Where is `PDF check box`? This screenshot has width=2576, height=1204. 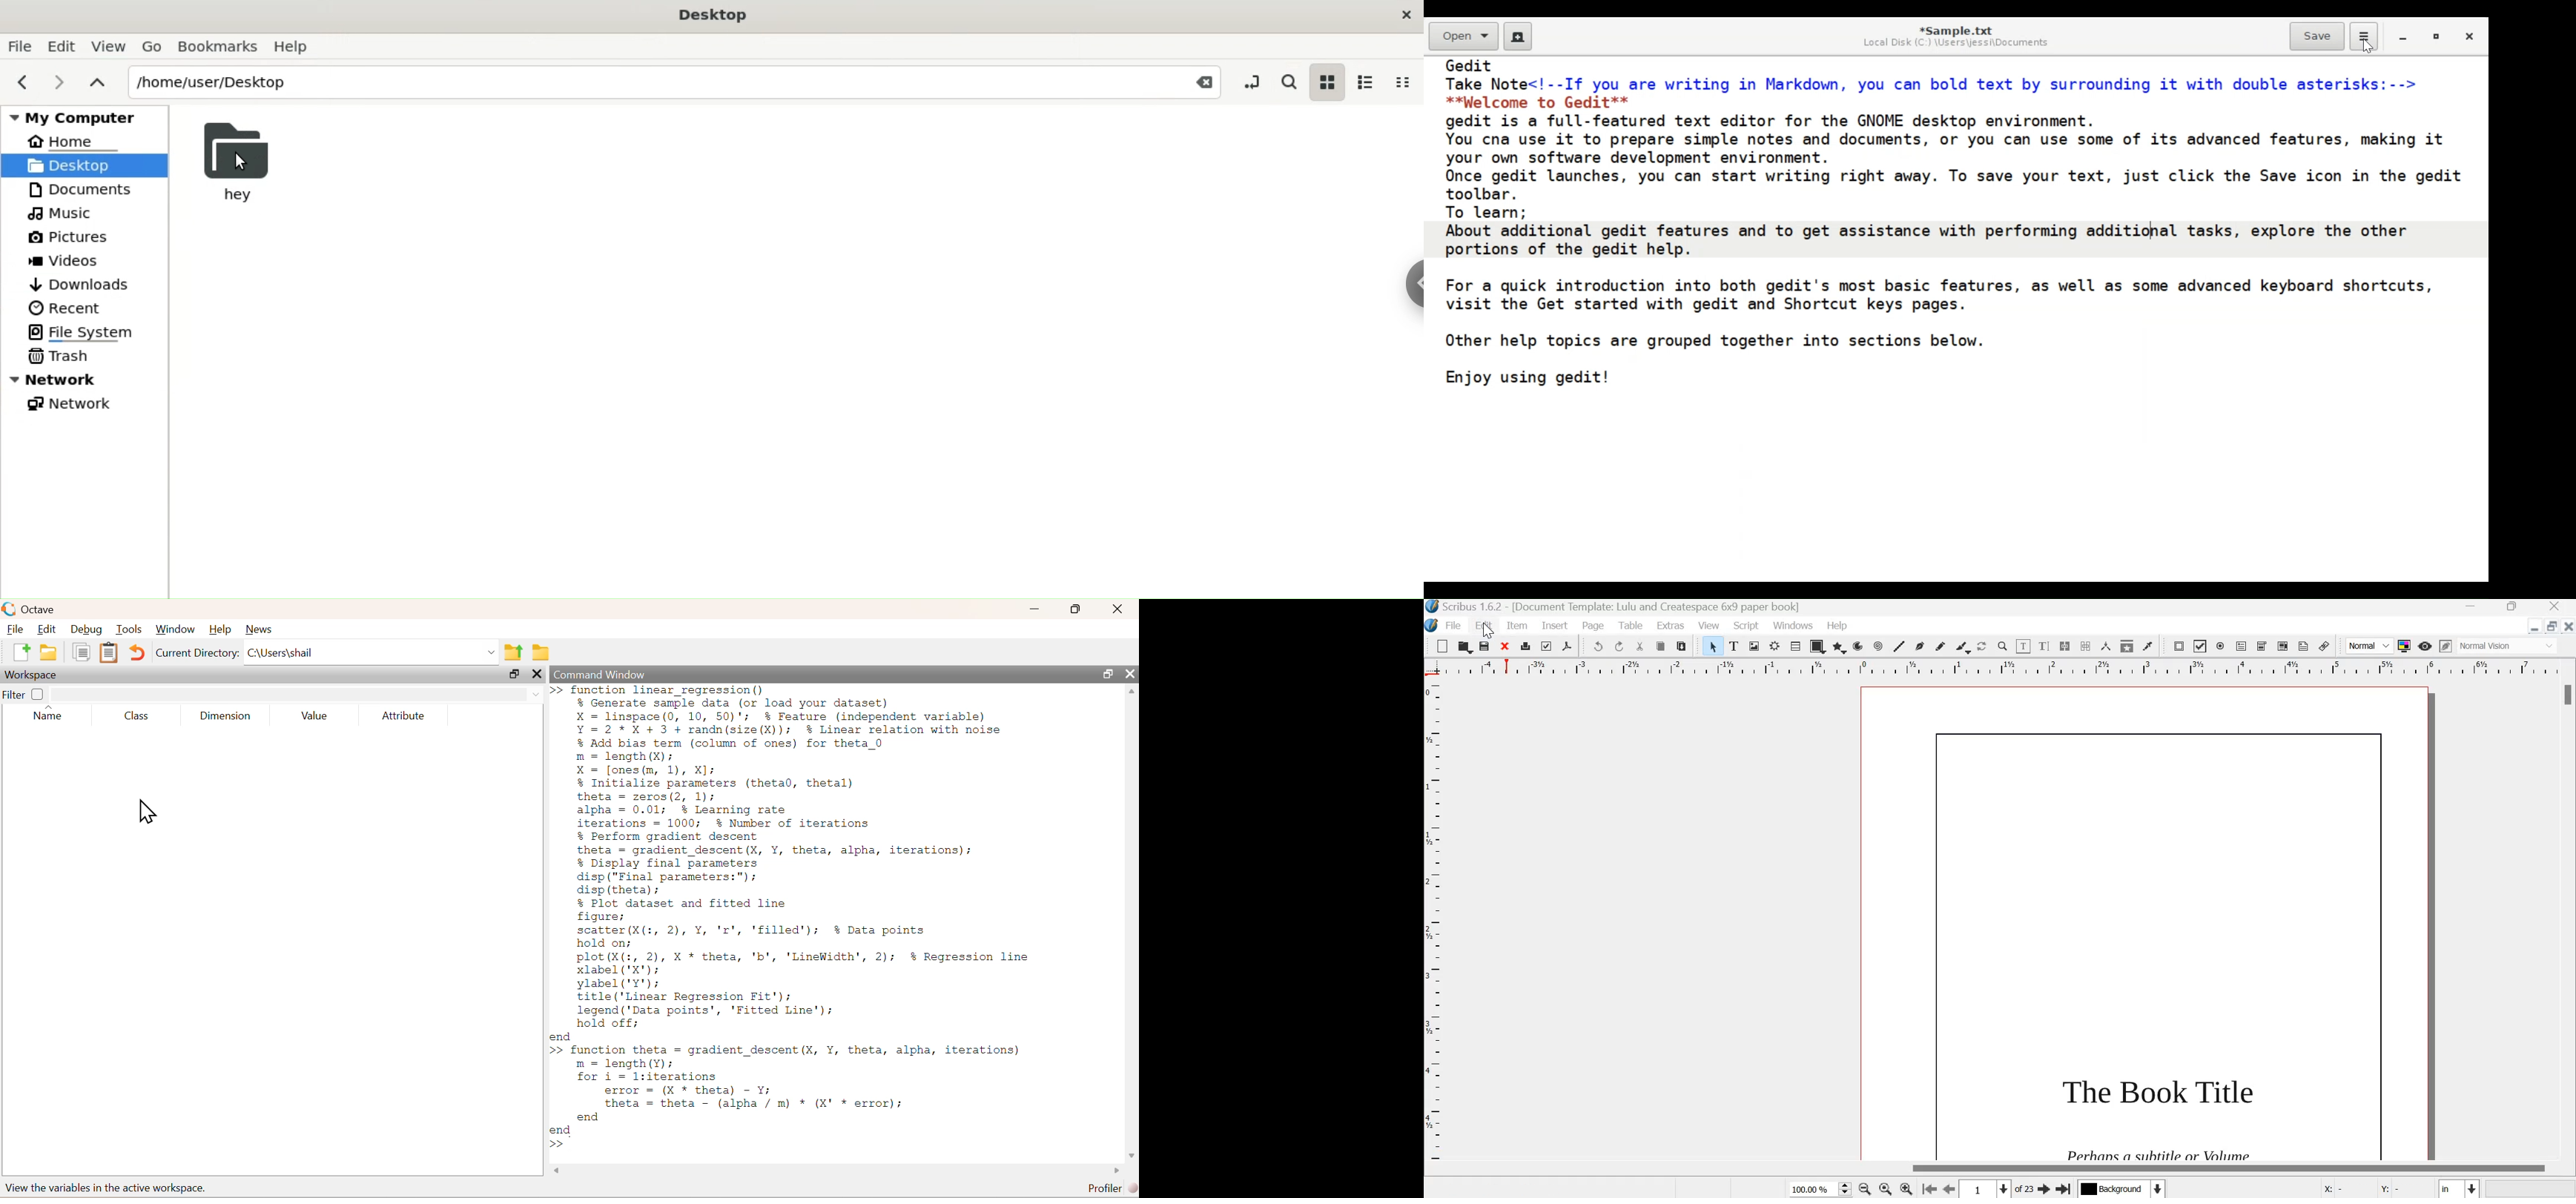
PDF check box is located at coordinates (2199, 645).